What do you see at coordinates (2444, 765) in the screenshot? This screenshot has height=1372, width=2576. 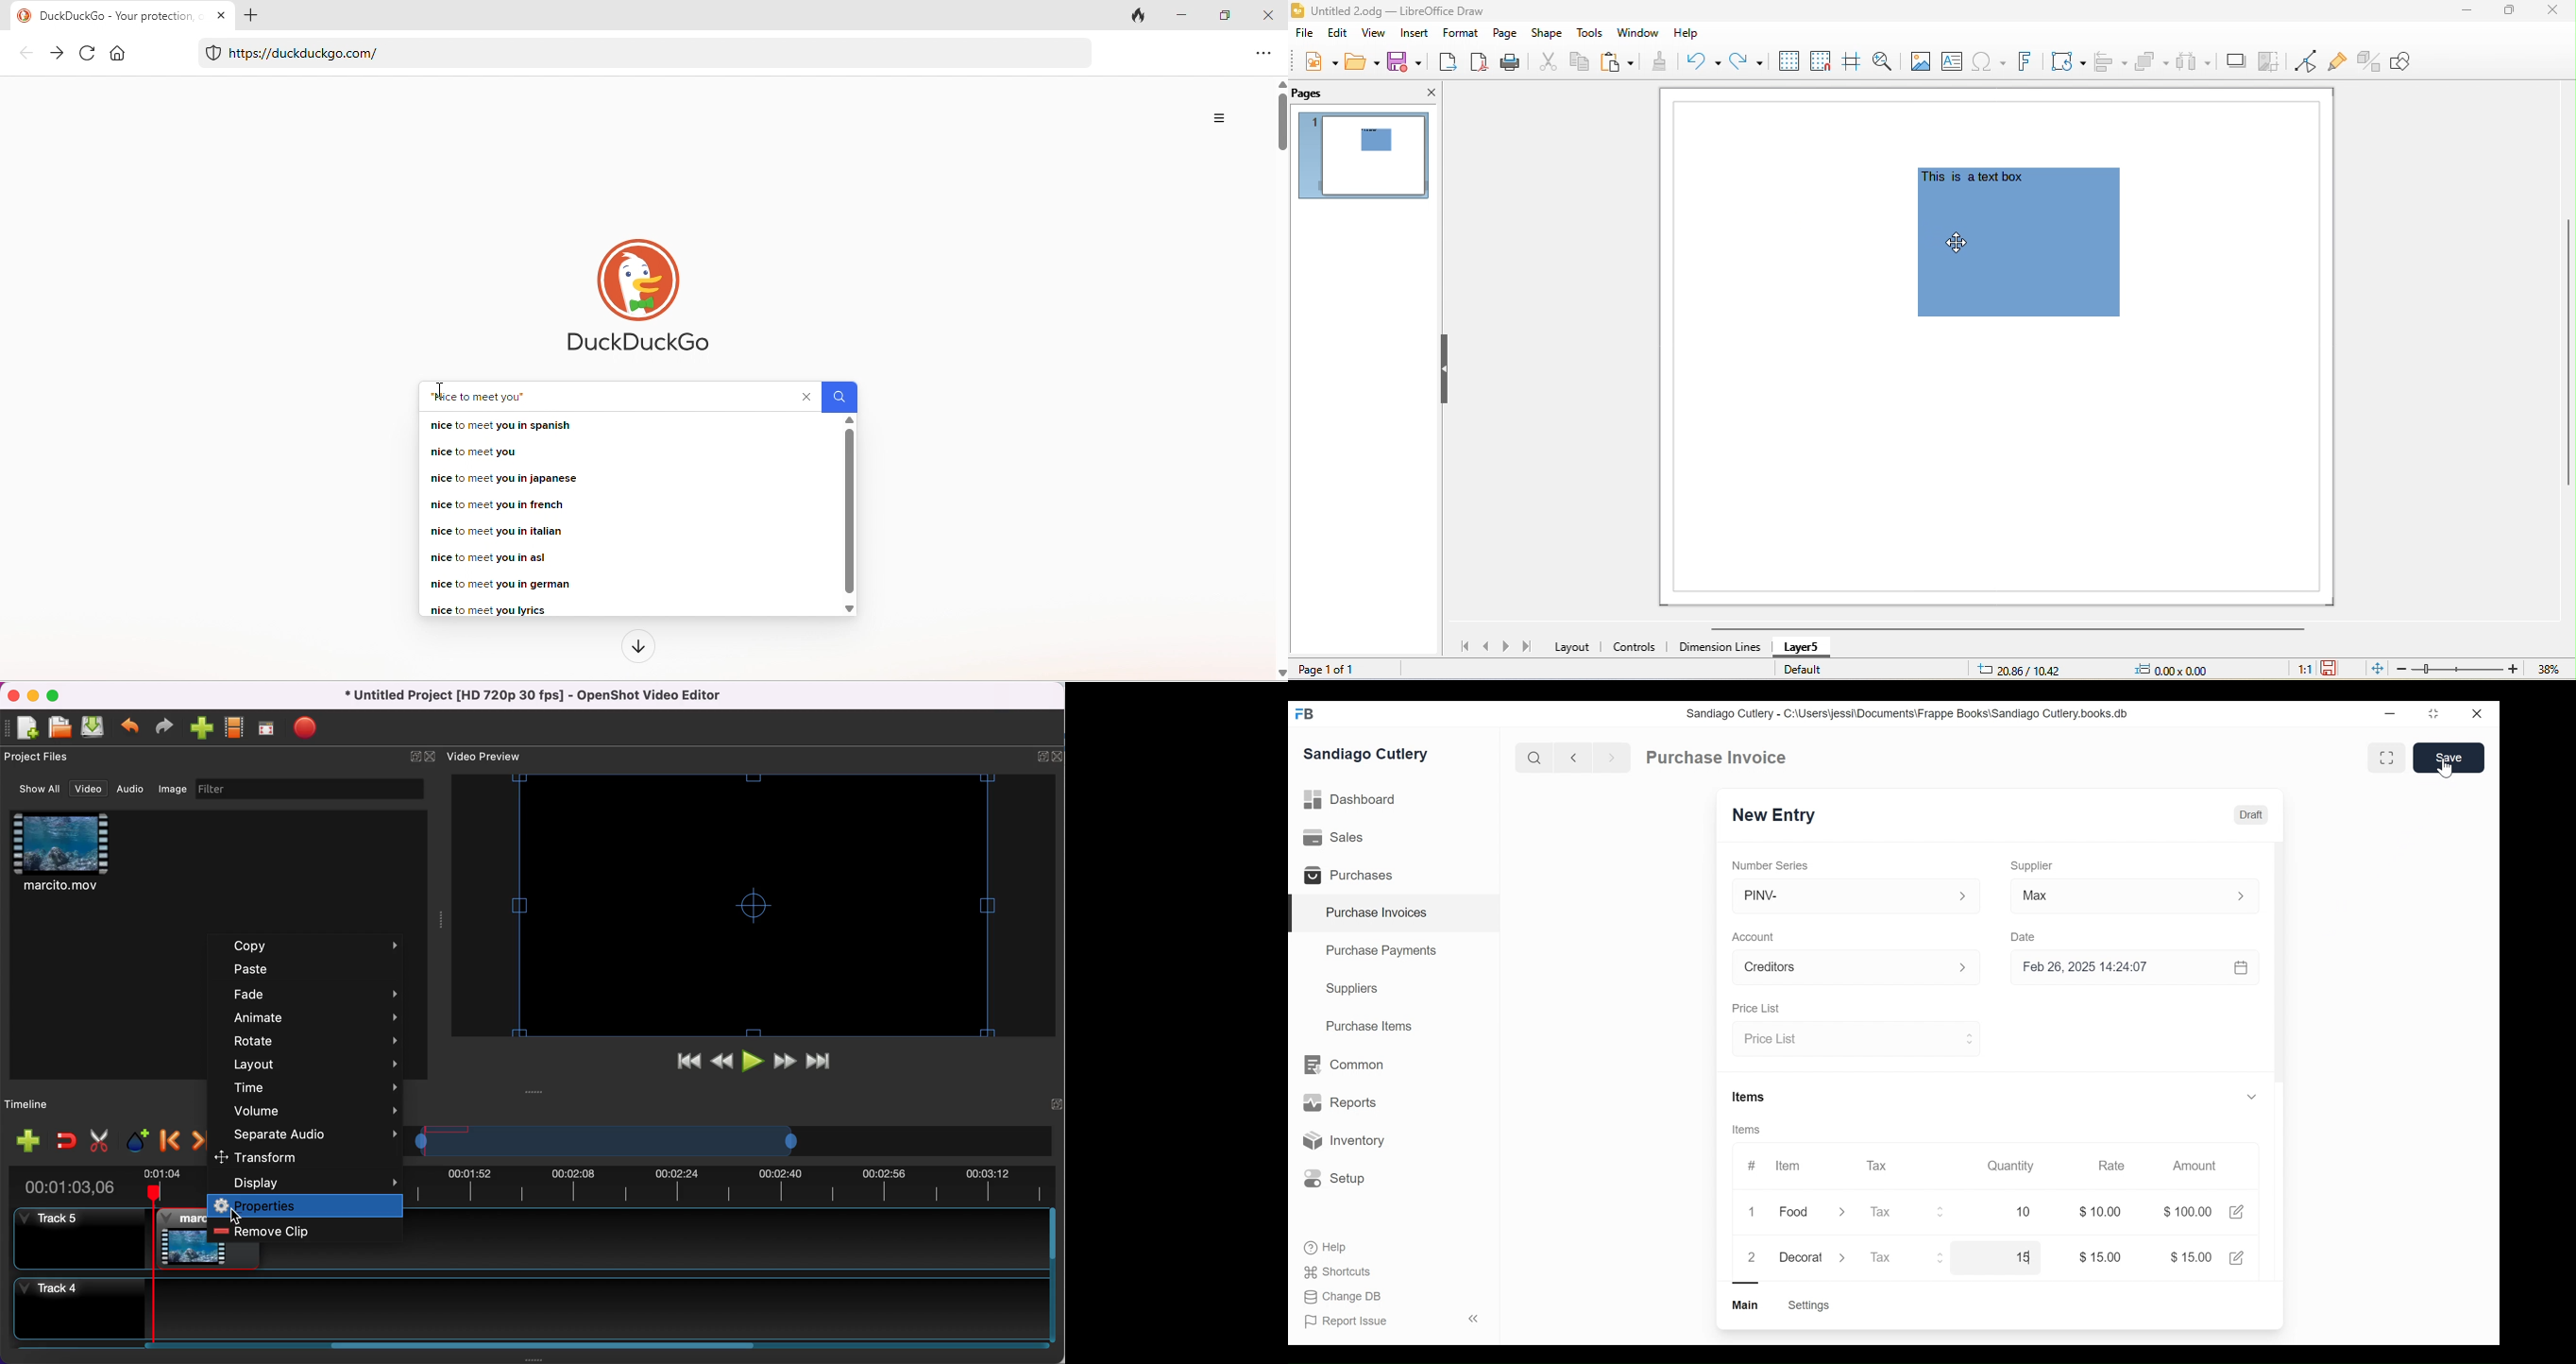 I see `cursor` at bounding box center [2444, 765].